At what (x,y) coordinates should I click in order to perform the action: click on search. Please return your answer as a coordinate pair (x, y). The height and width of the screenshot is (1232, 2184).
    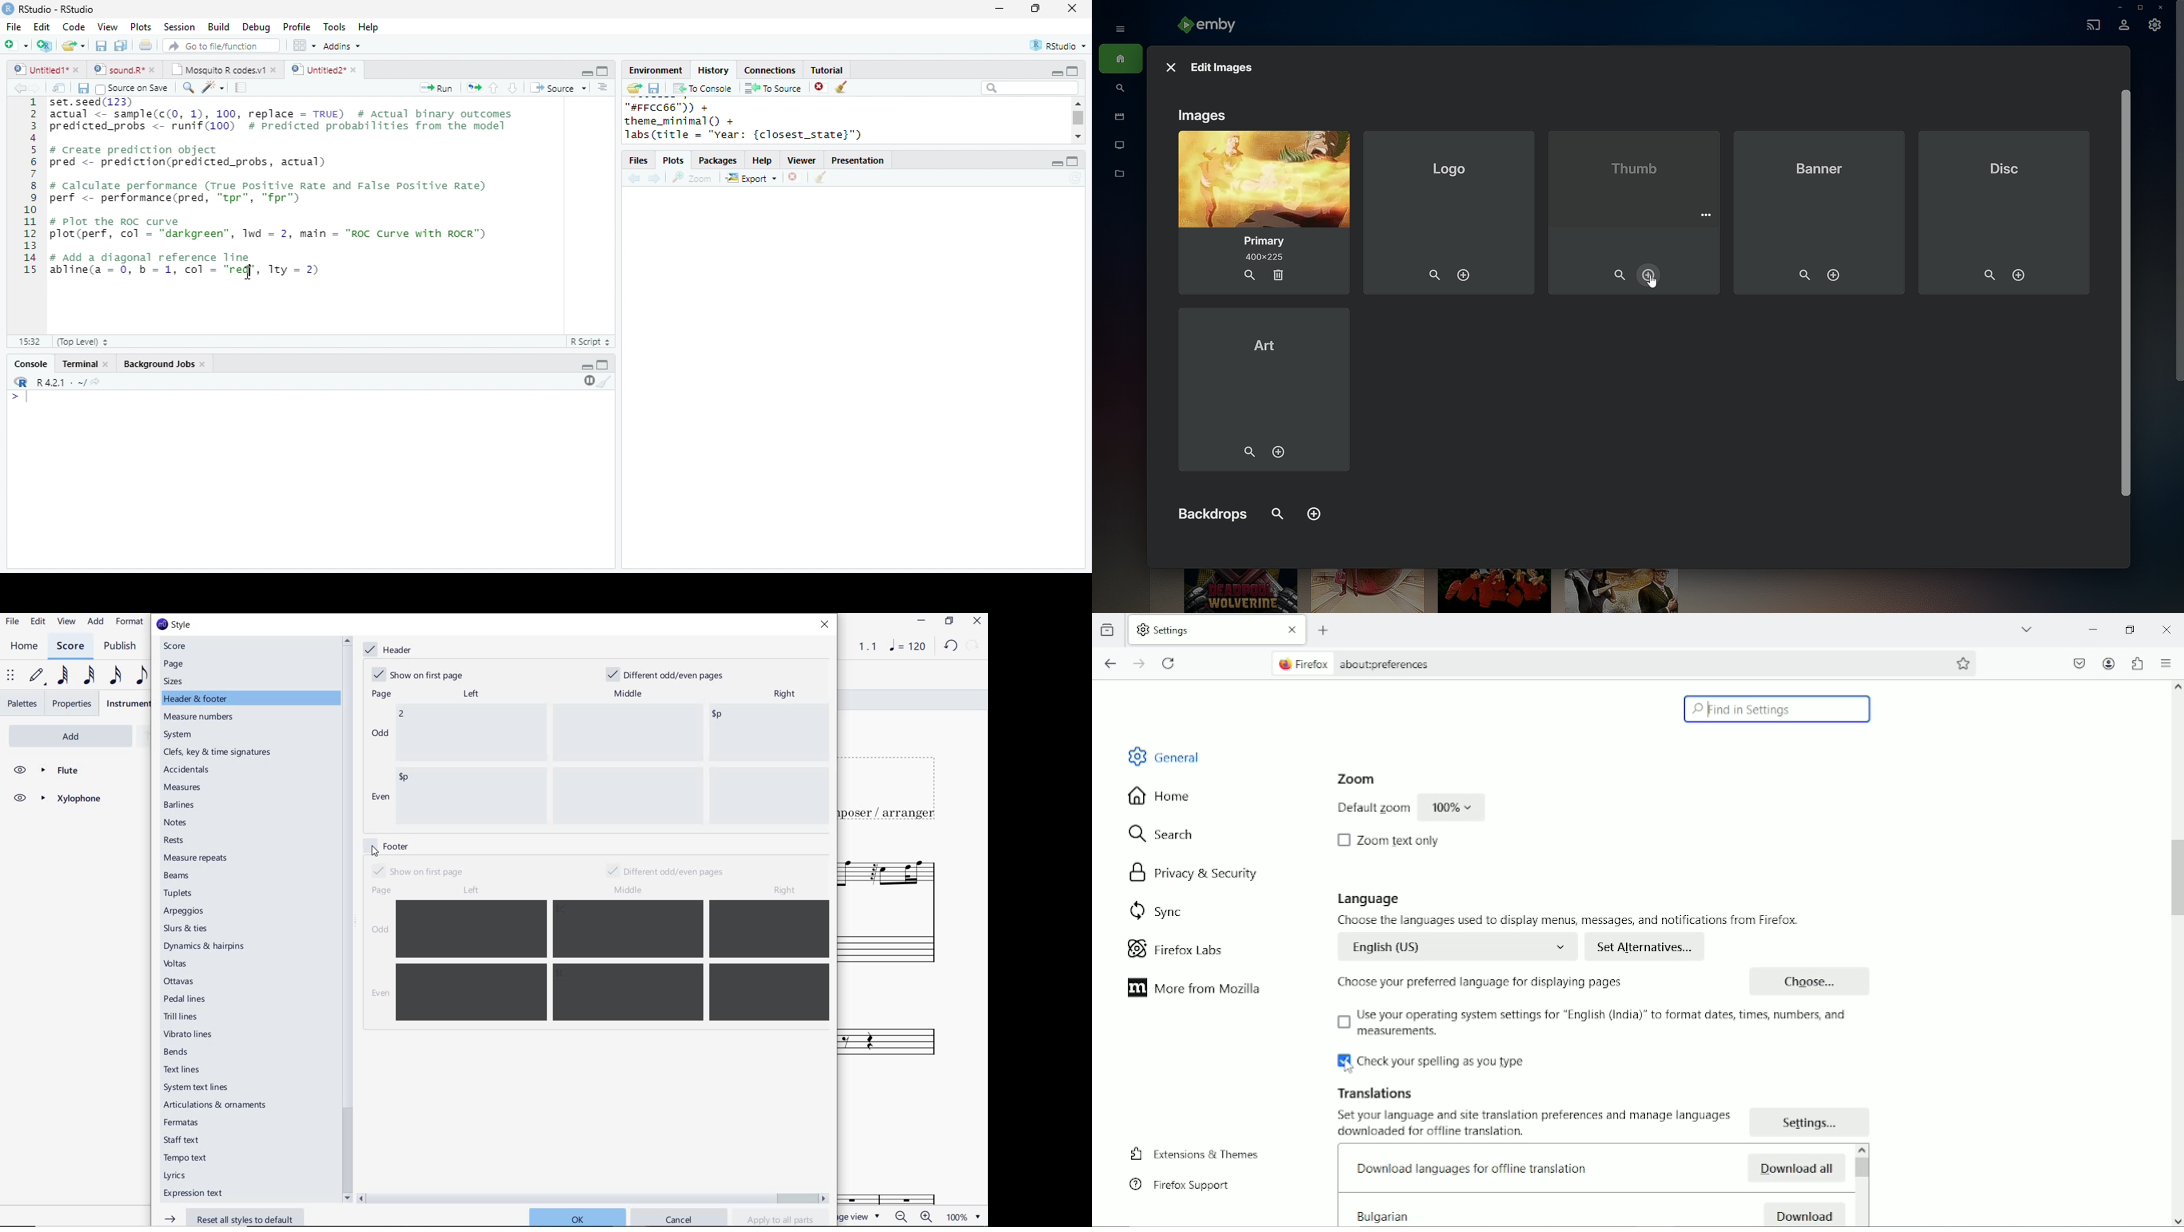
    Looking at the image, I should click on (189, 88).